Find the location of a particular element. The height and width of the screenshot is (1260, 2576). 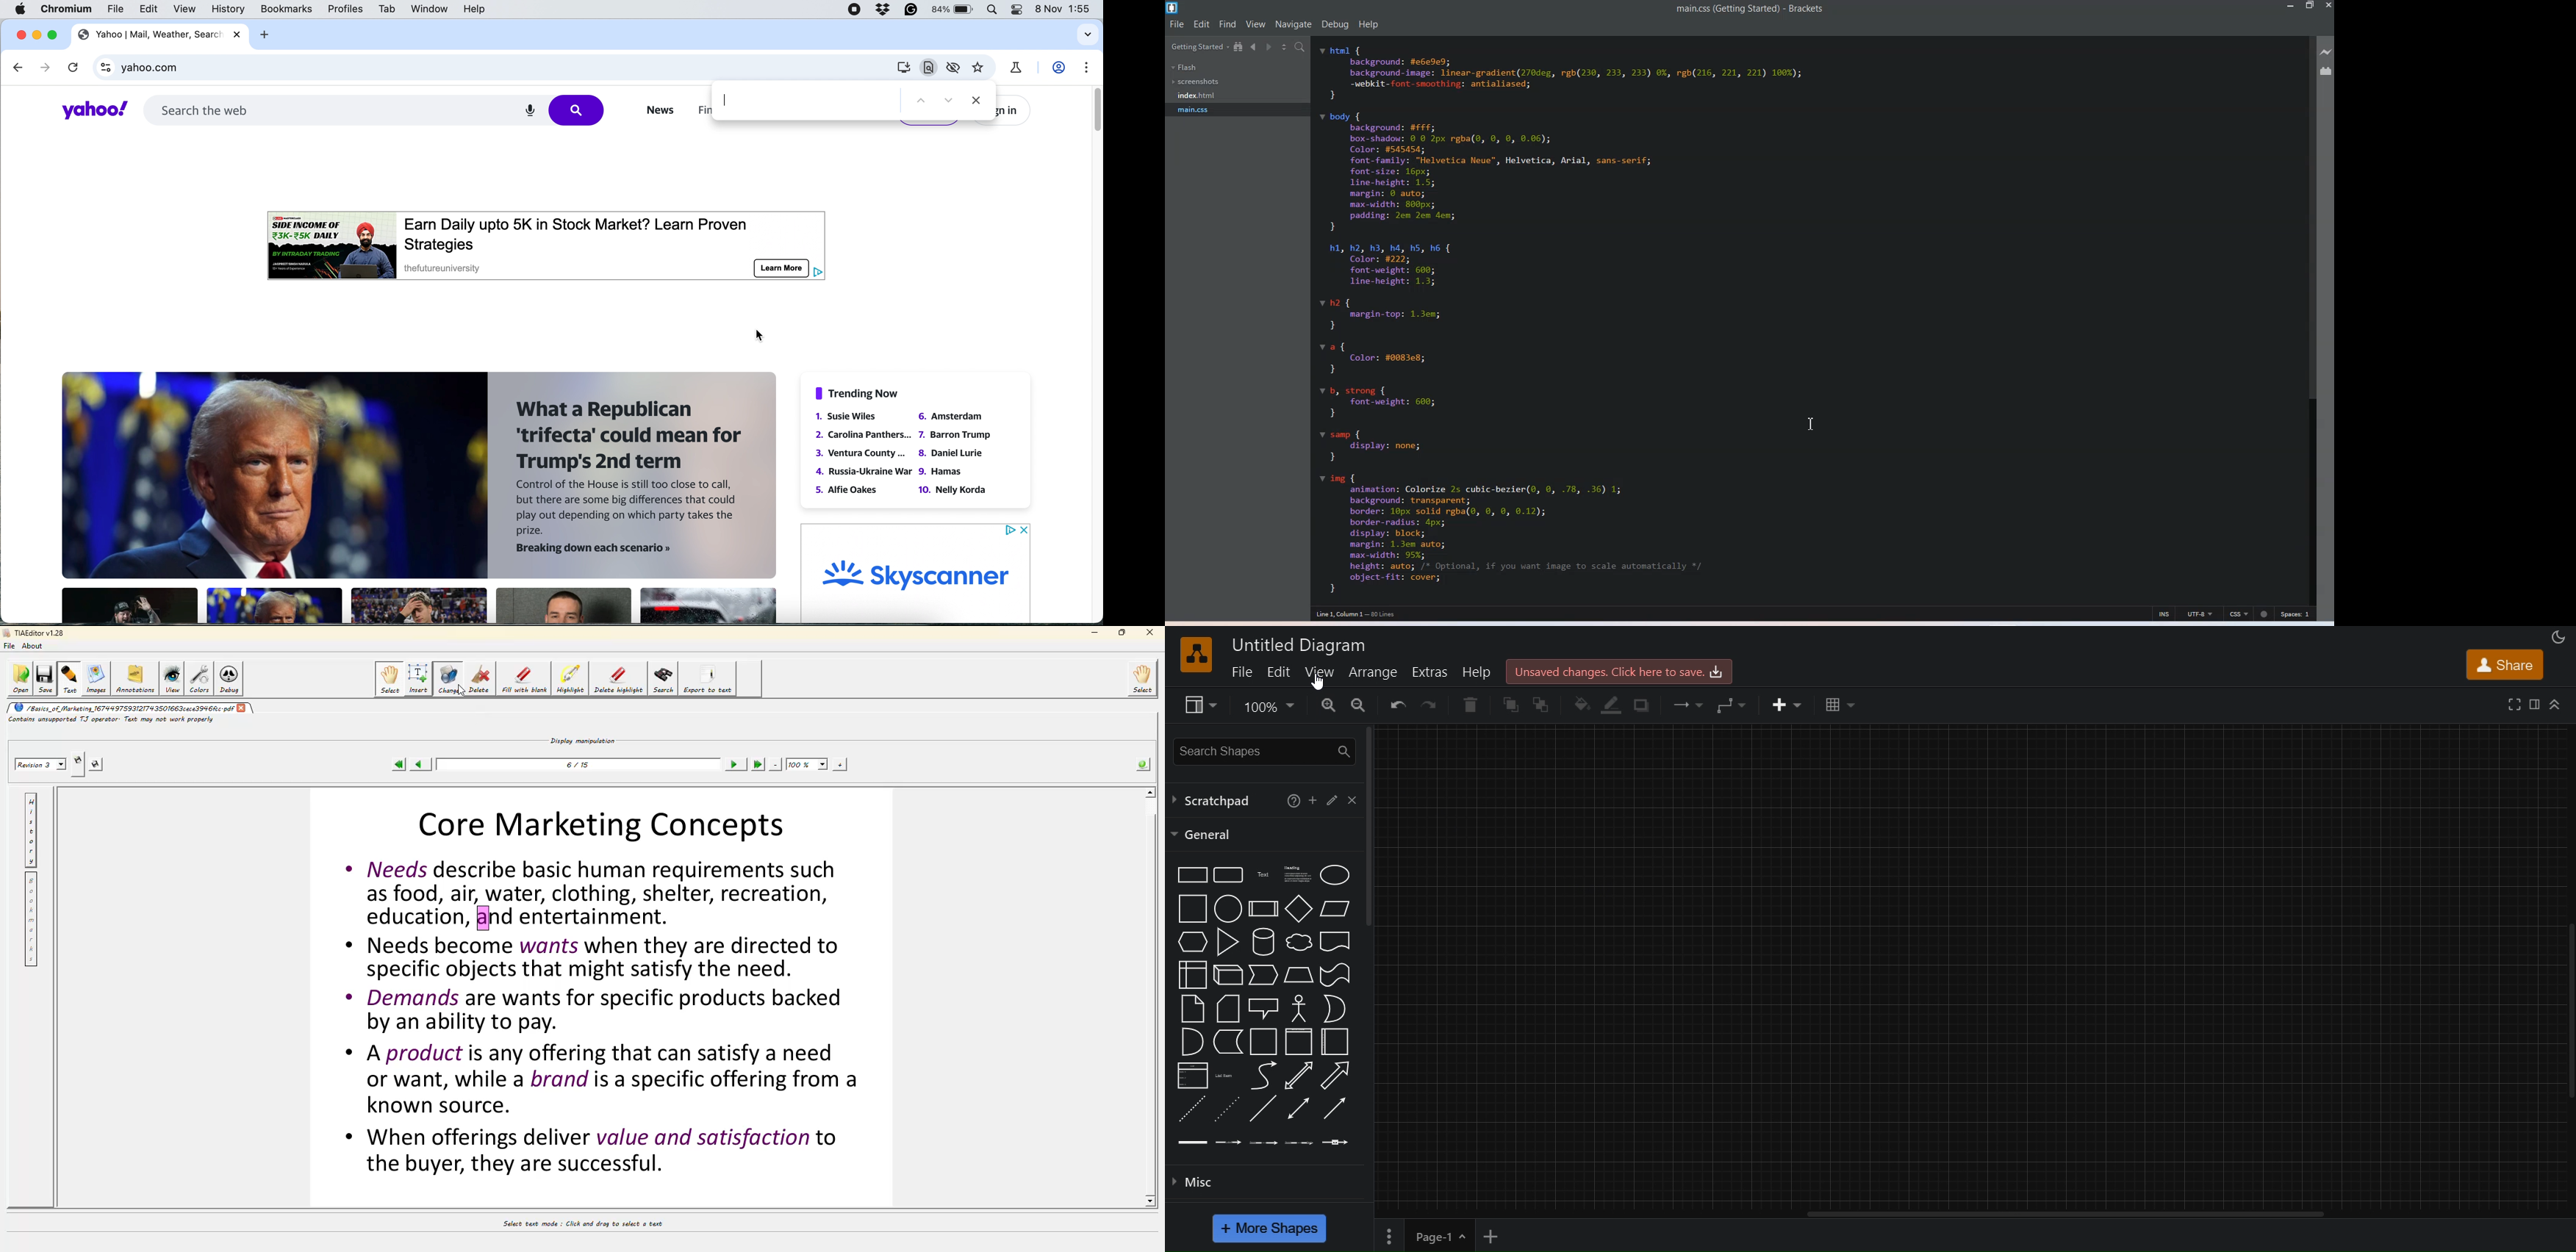

Split screen vertically and Horizontally is located at coordinates (1286, 47).